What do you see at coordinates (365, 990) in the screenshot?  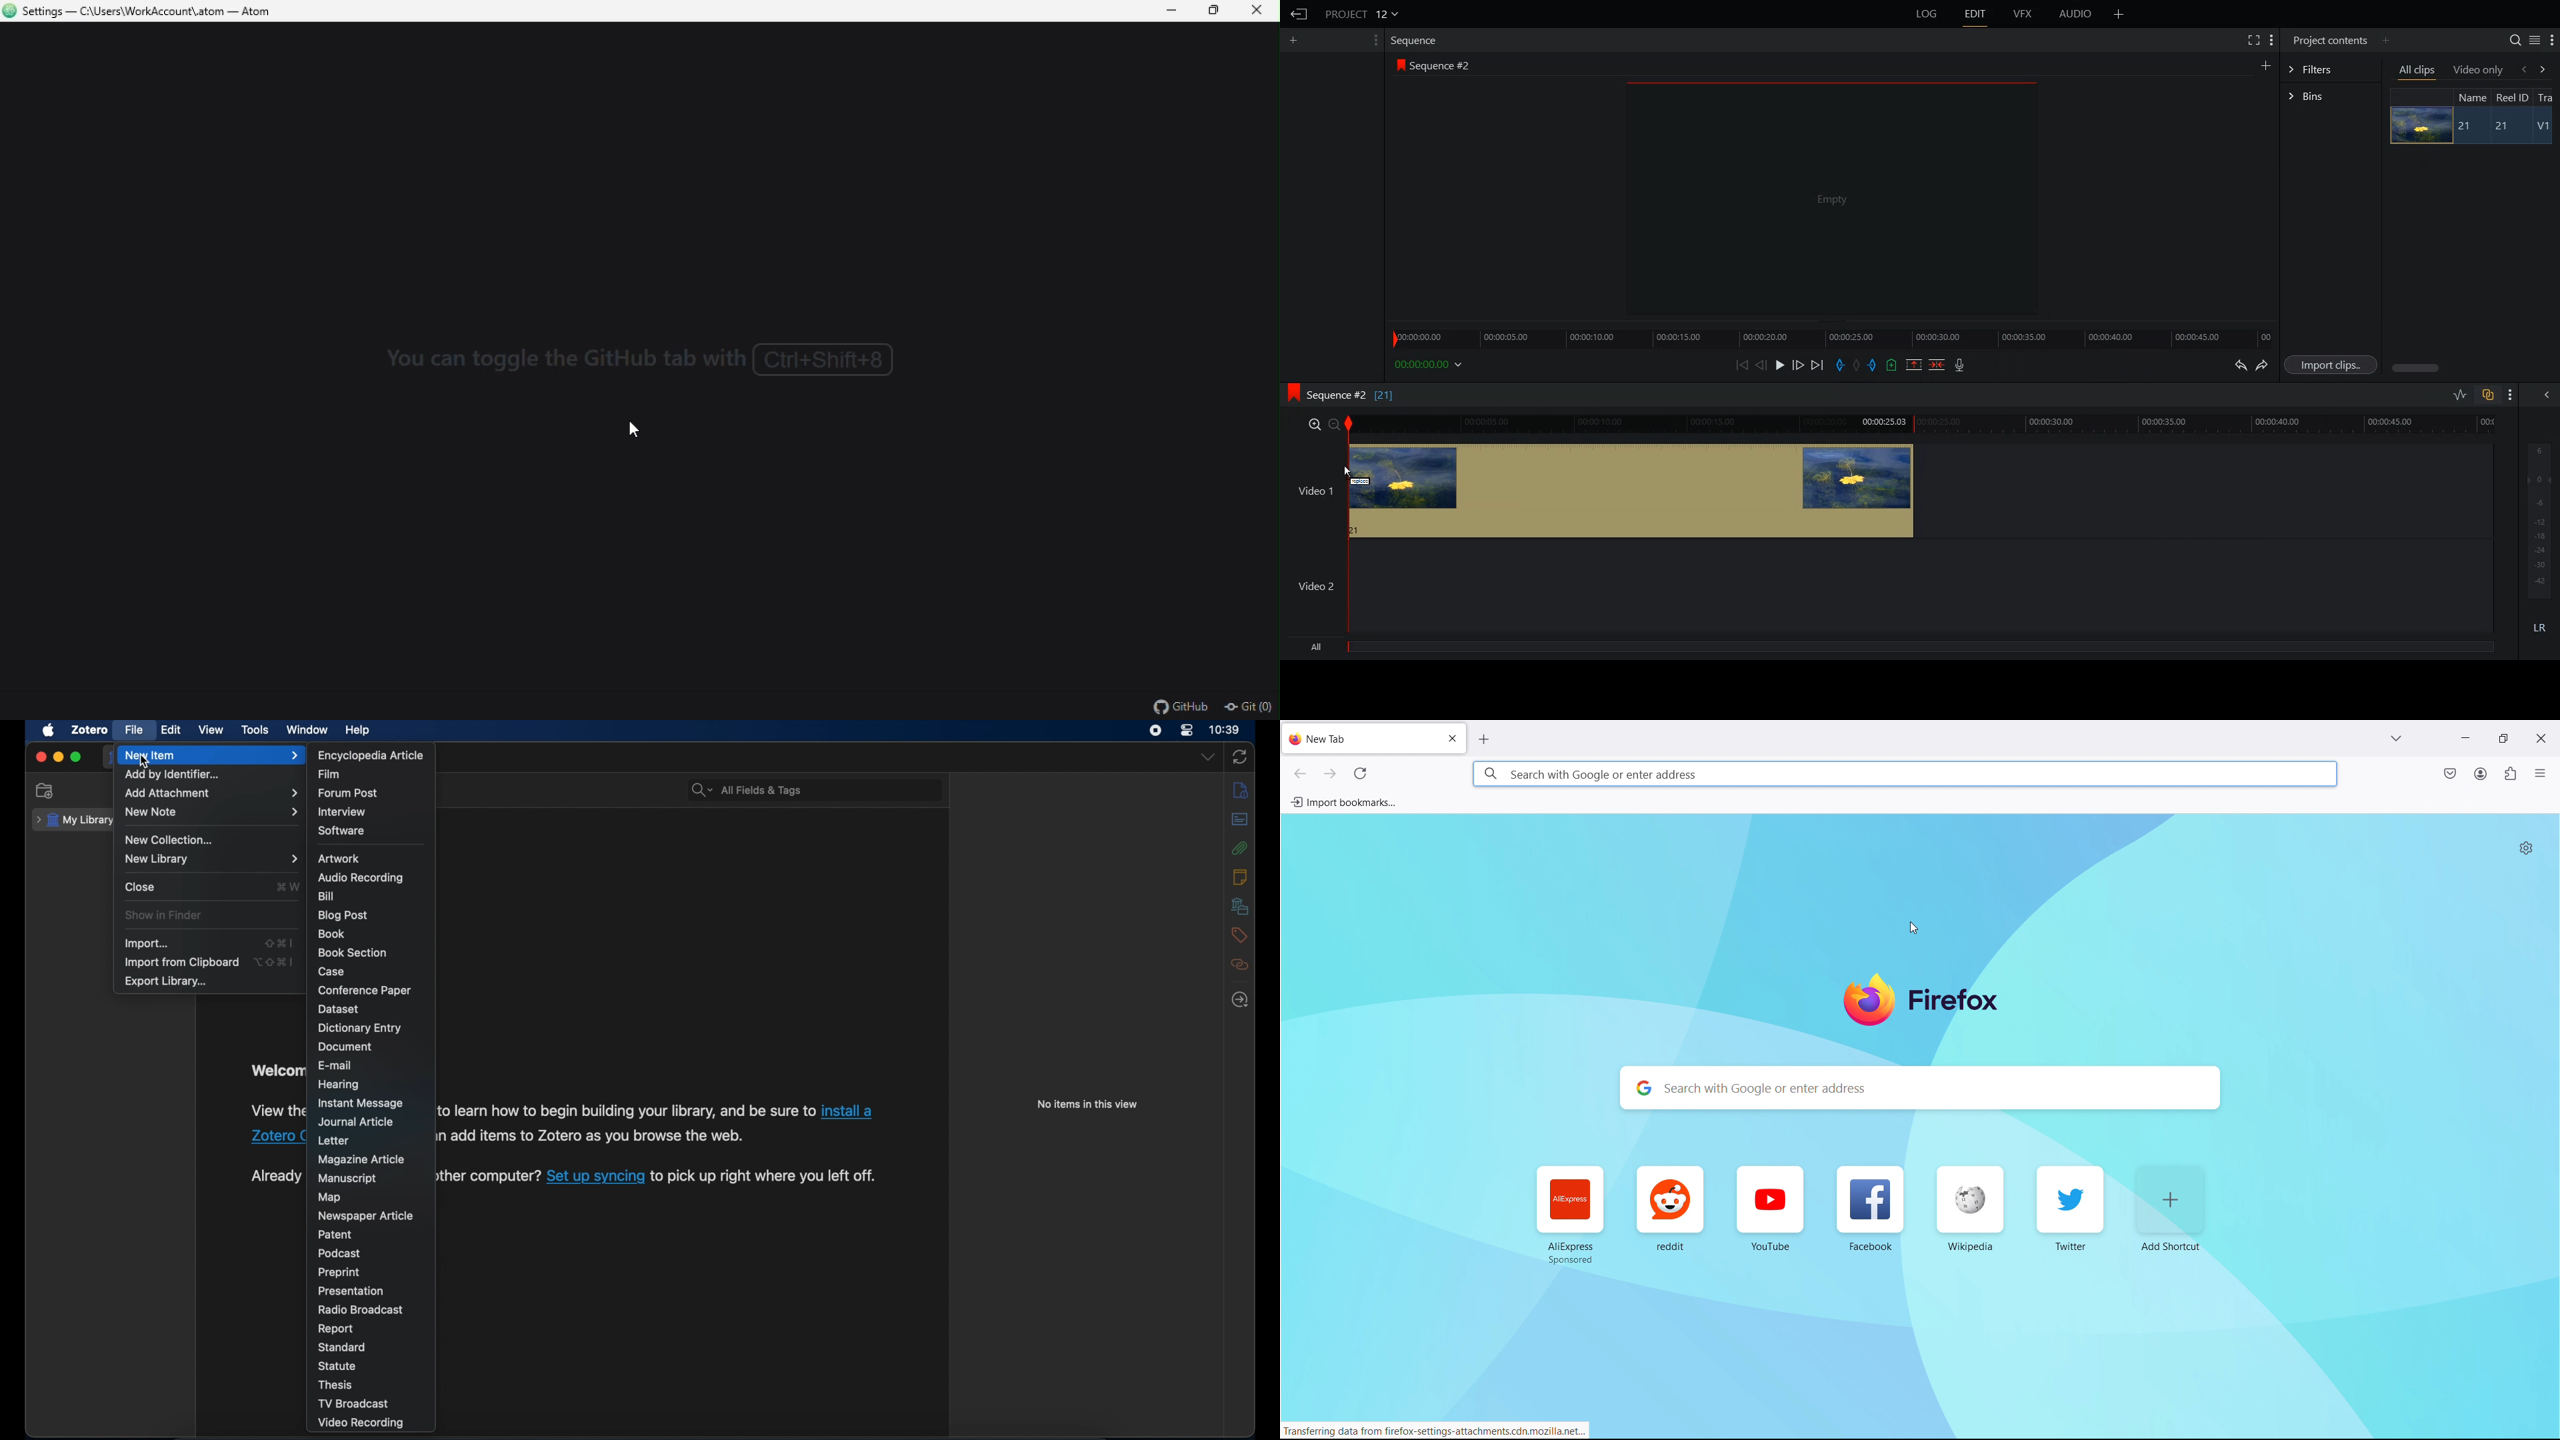 I see `conference paper` at bounding box center [365, 990].